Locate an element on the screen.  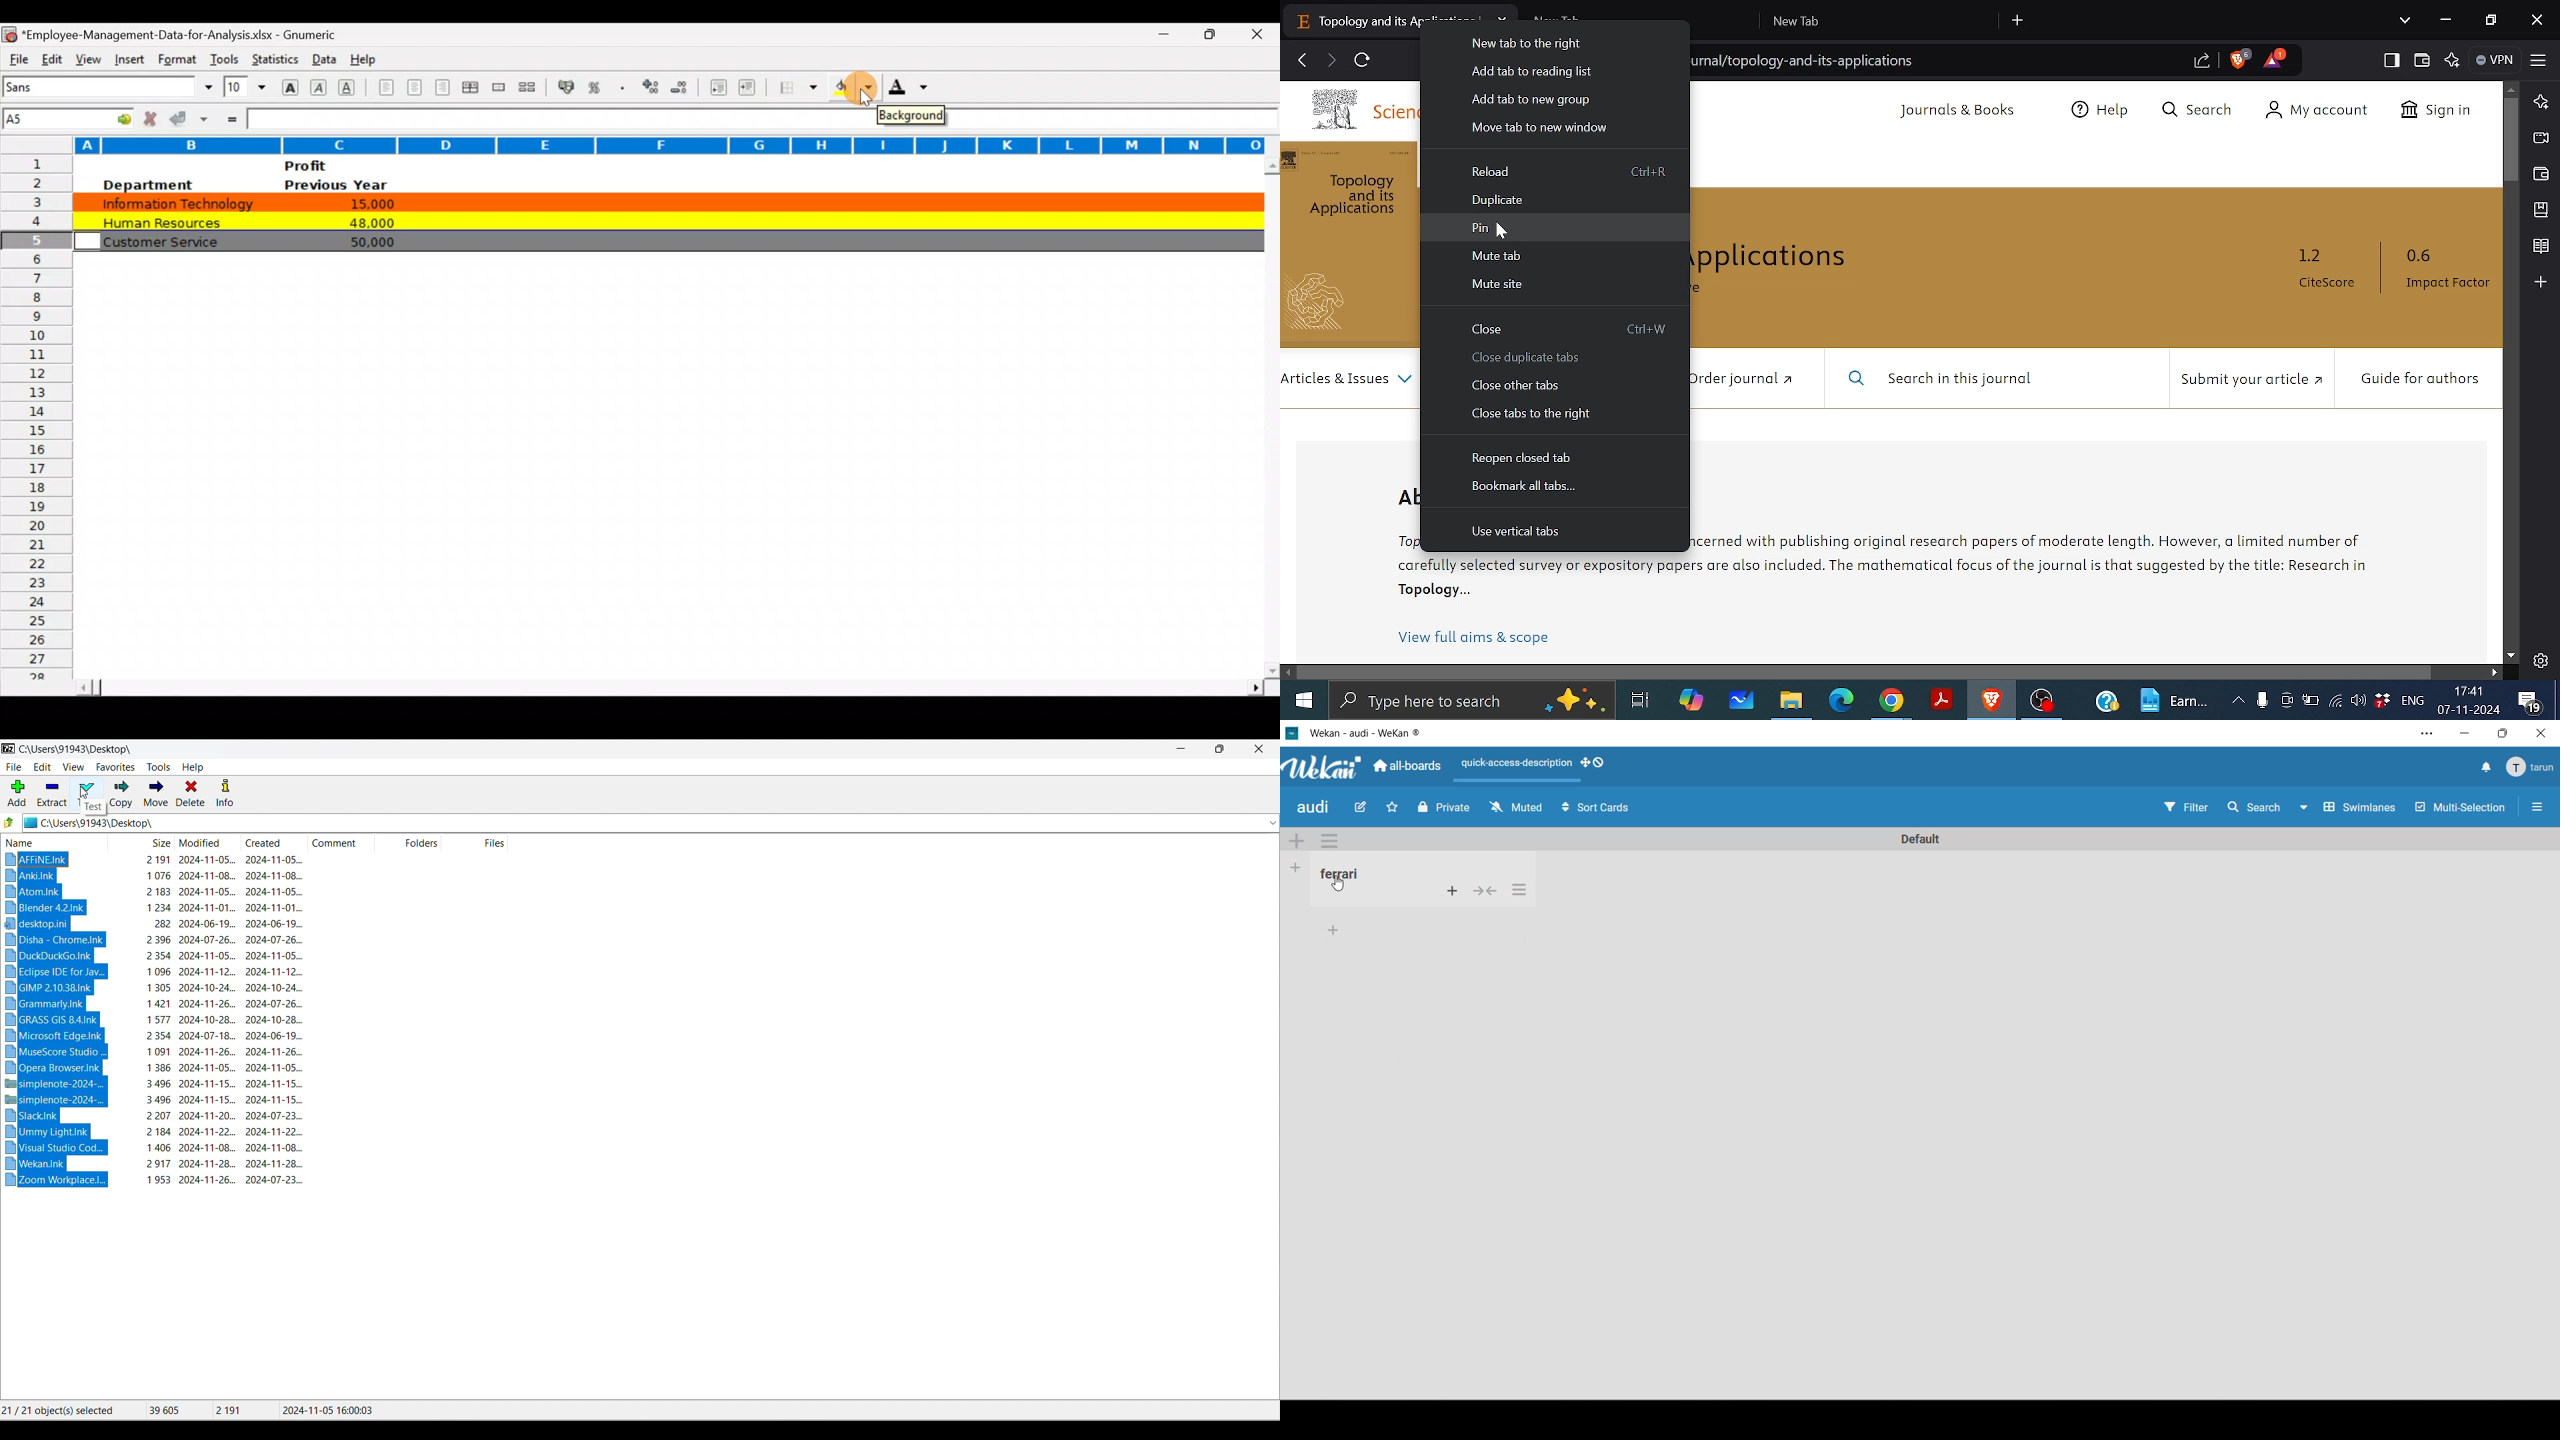
Articles & Issues is located at coordinates (1349, 380).